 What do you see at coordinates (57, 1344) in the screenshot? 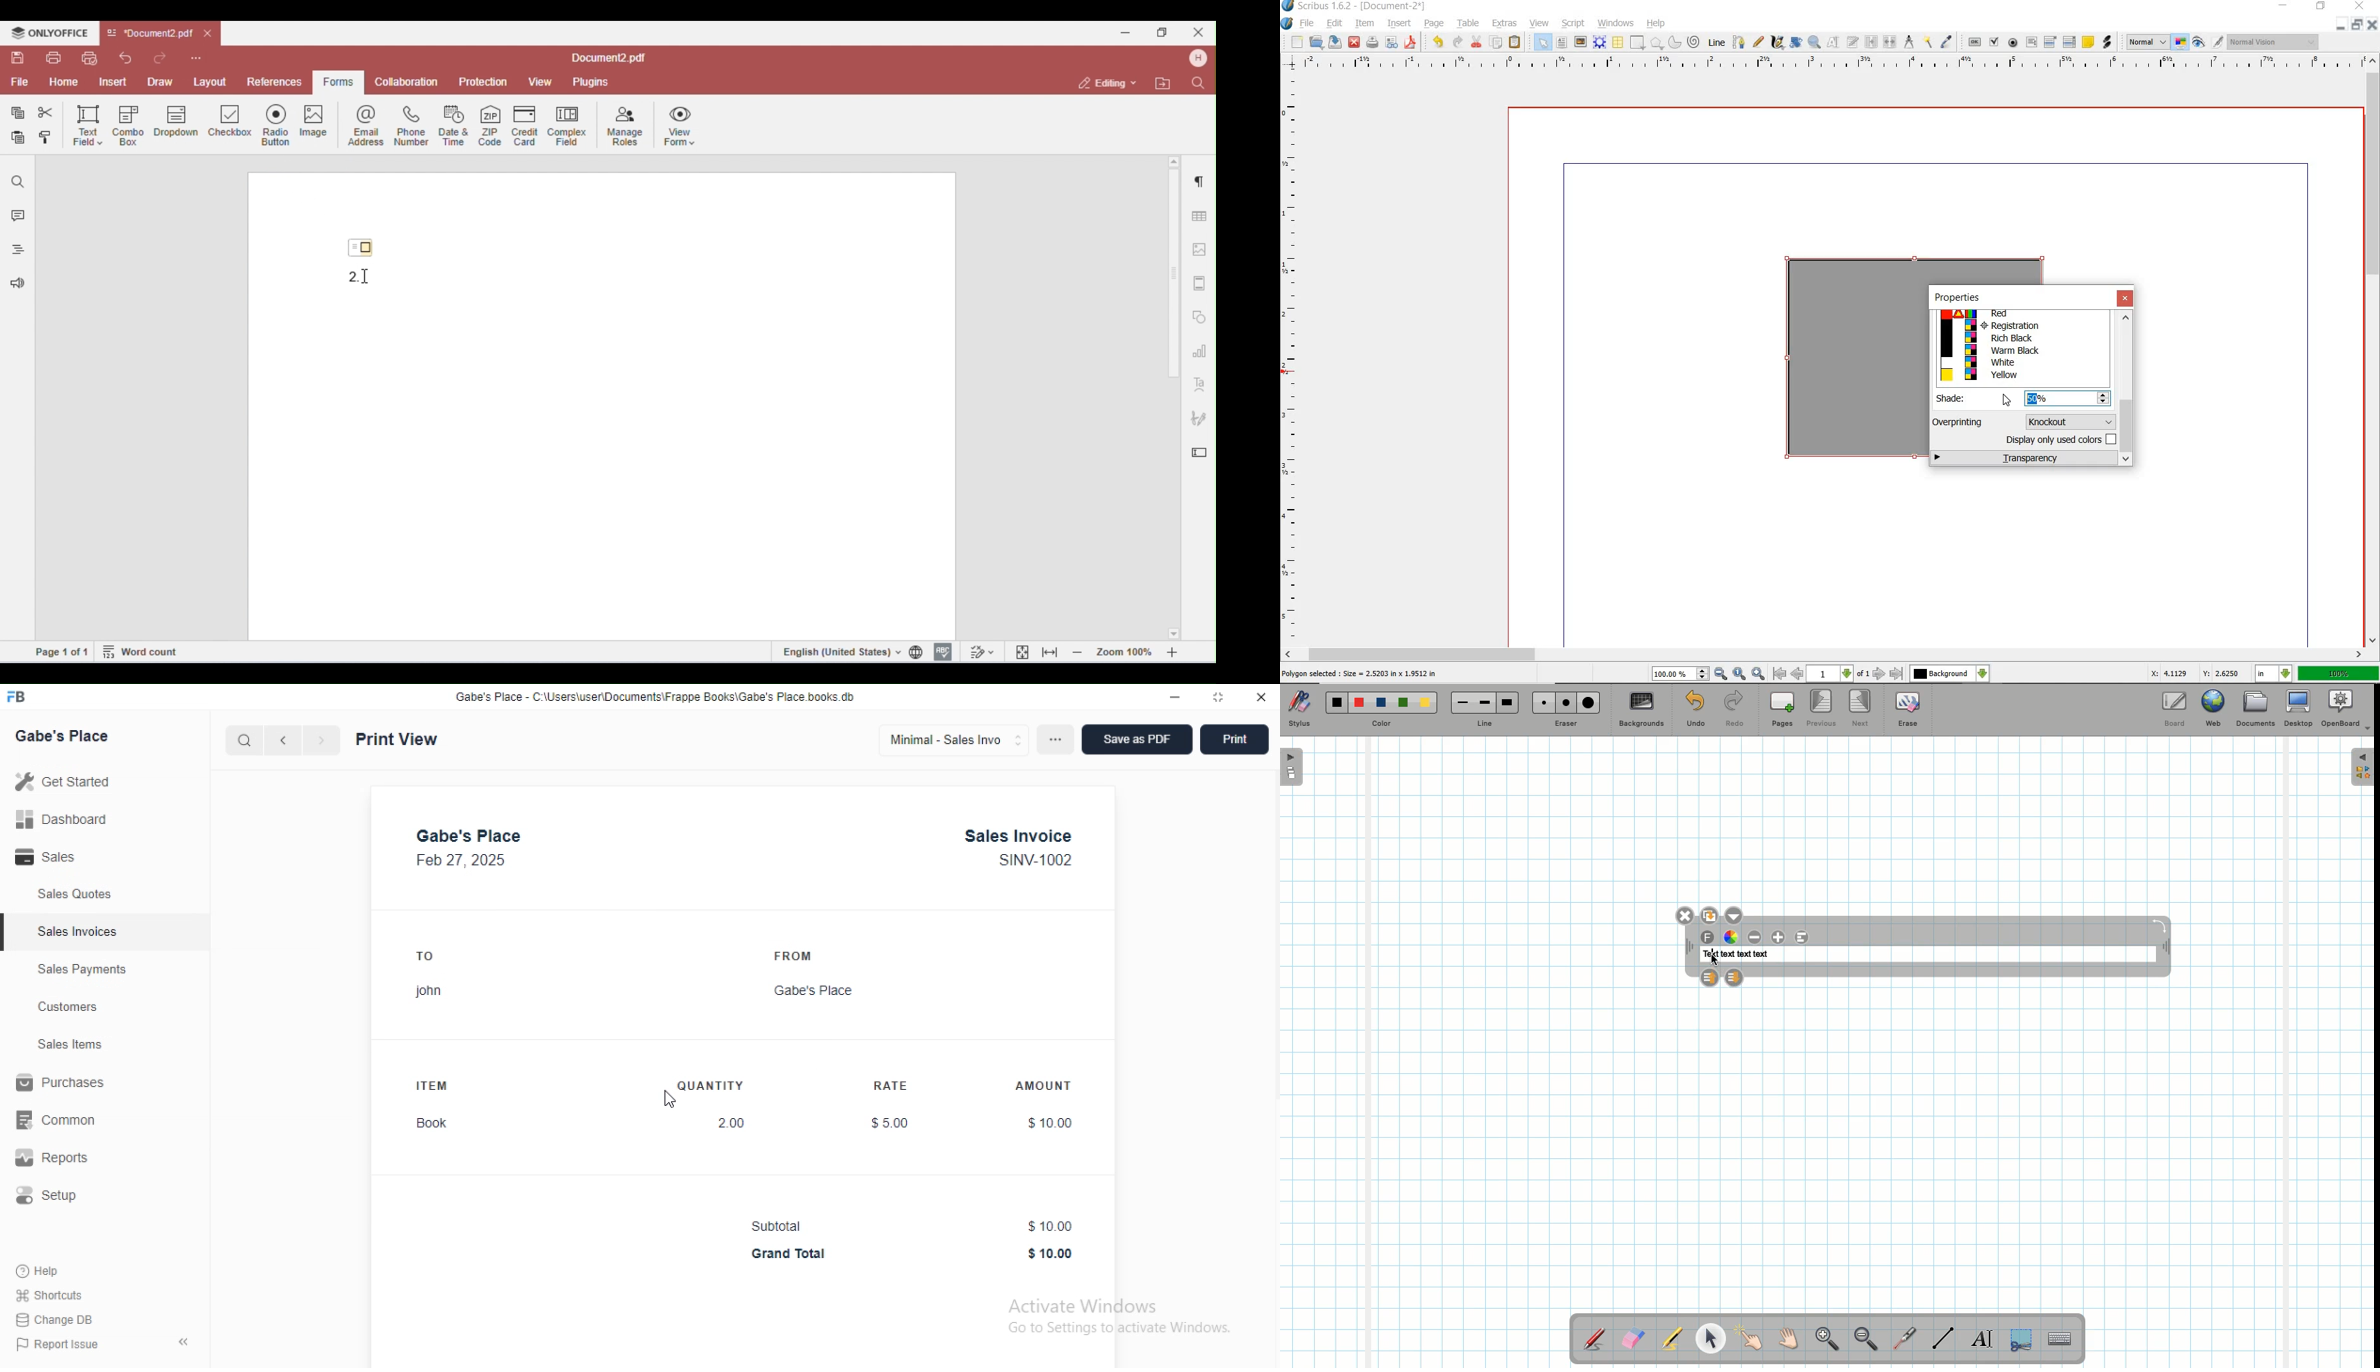
I see `report issue` at bounding box center [57, 1344].